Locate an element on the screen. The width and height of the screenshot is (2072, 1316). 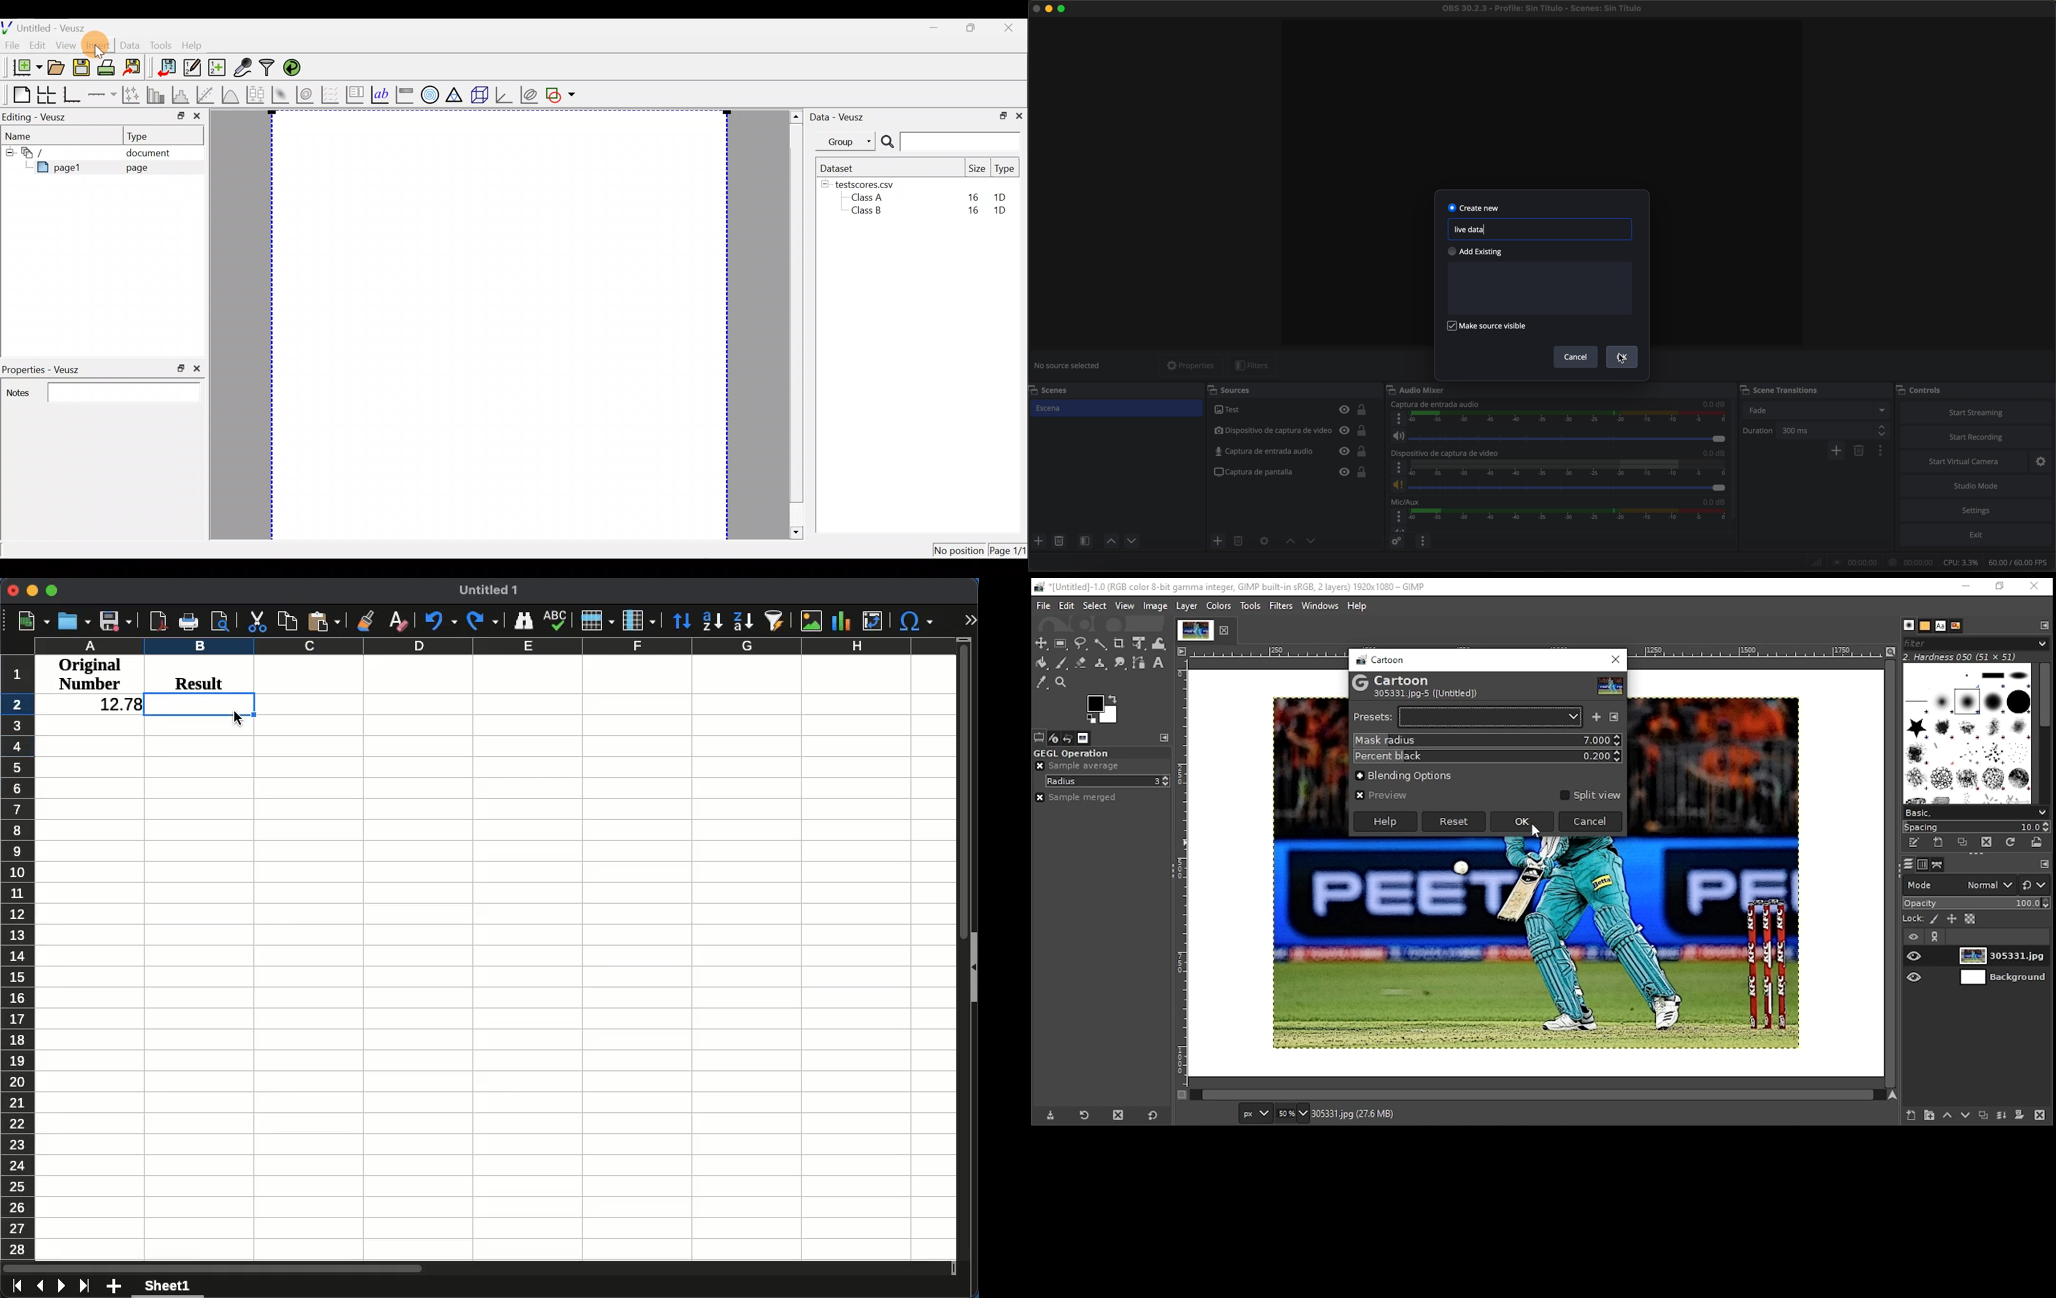
image is located at coordinates (811, 623).